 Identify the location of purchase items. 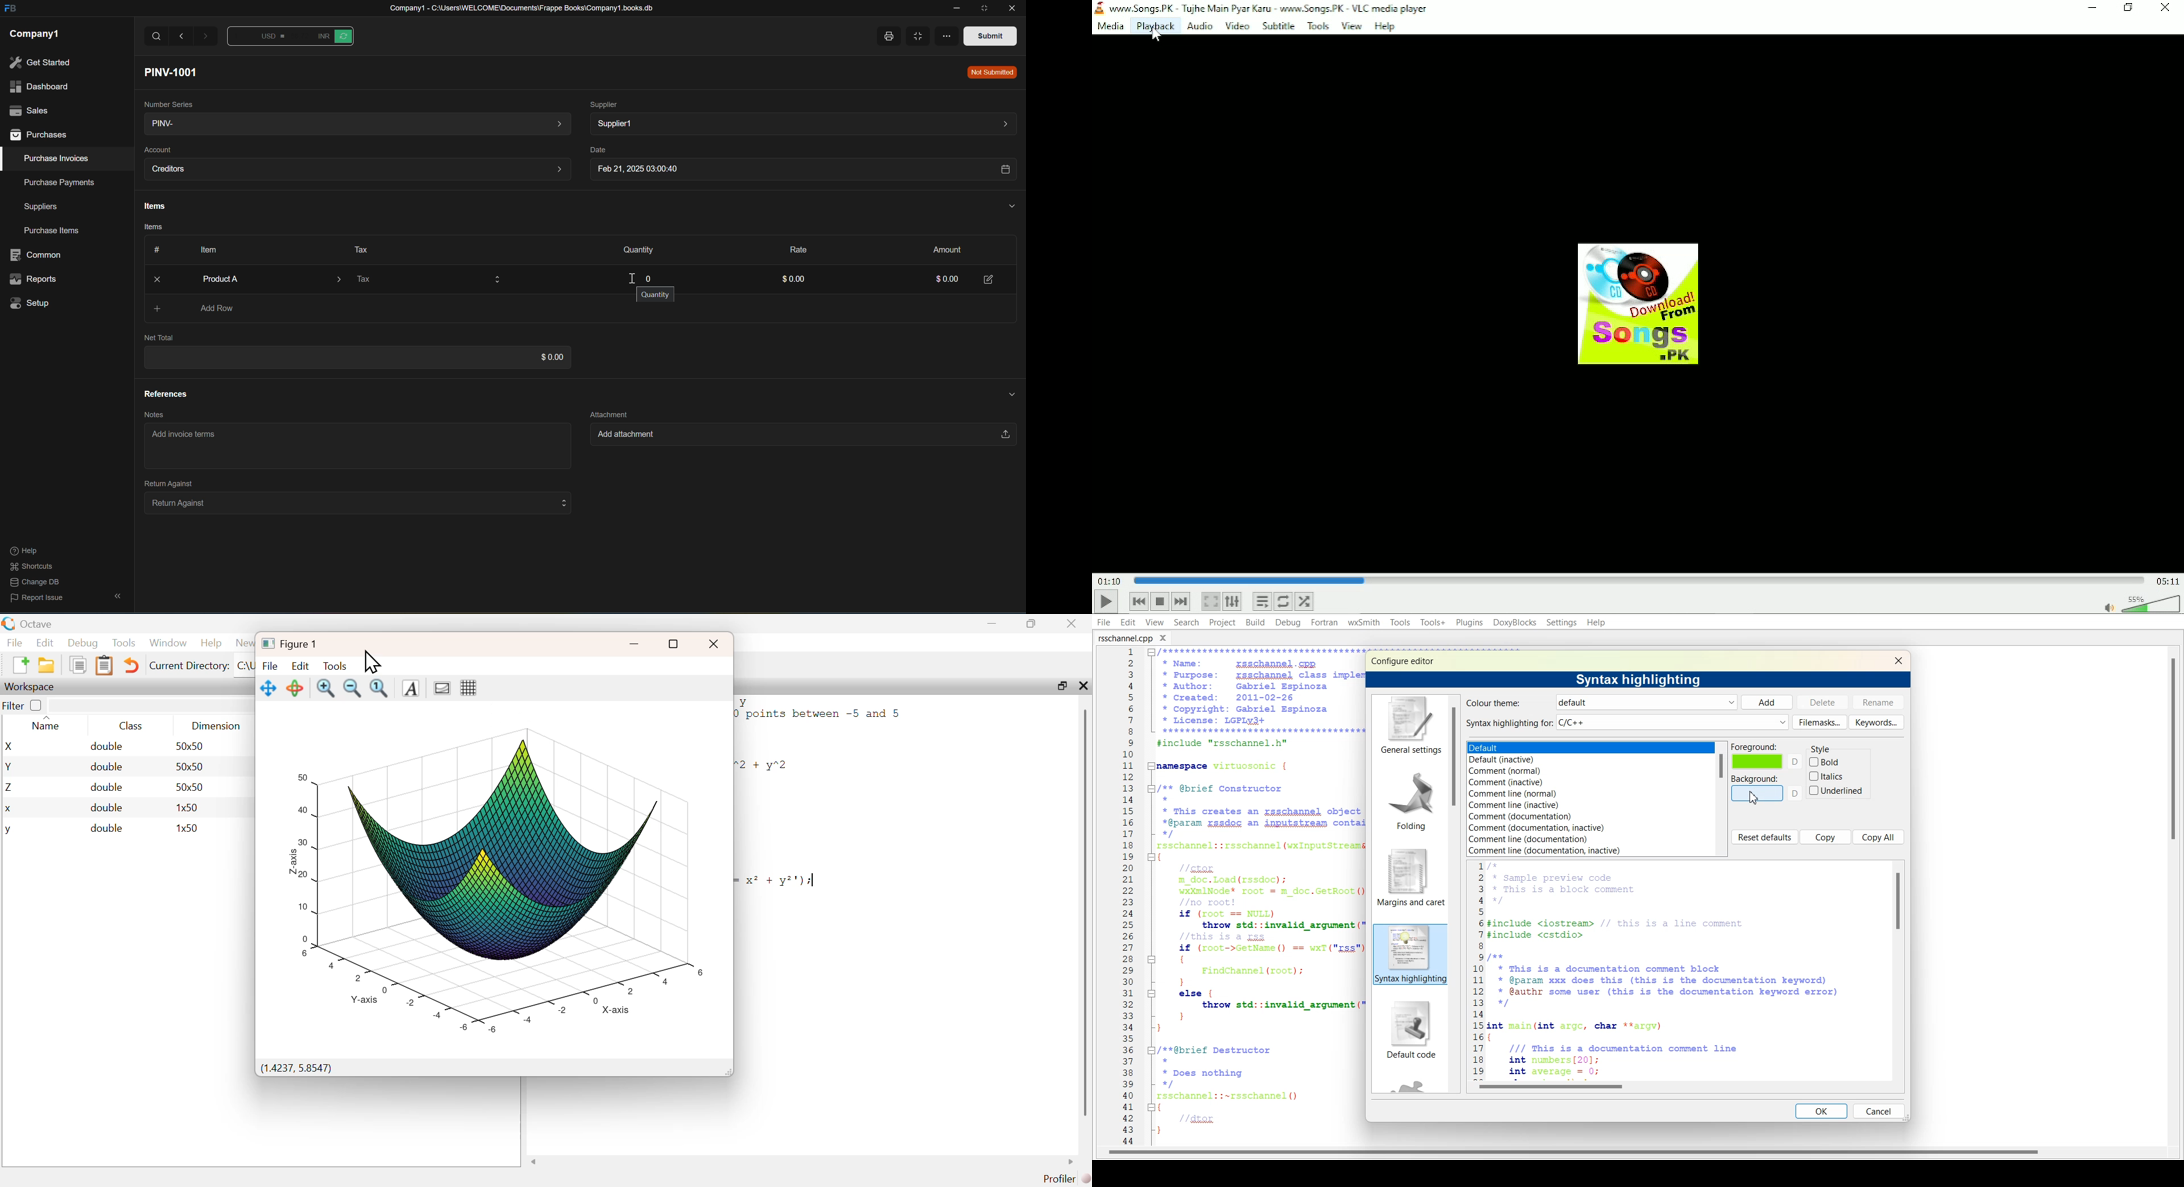
(53, 231).